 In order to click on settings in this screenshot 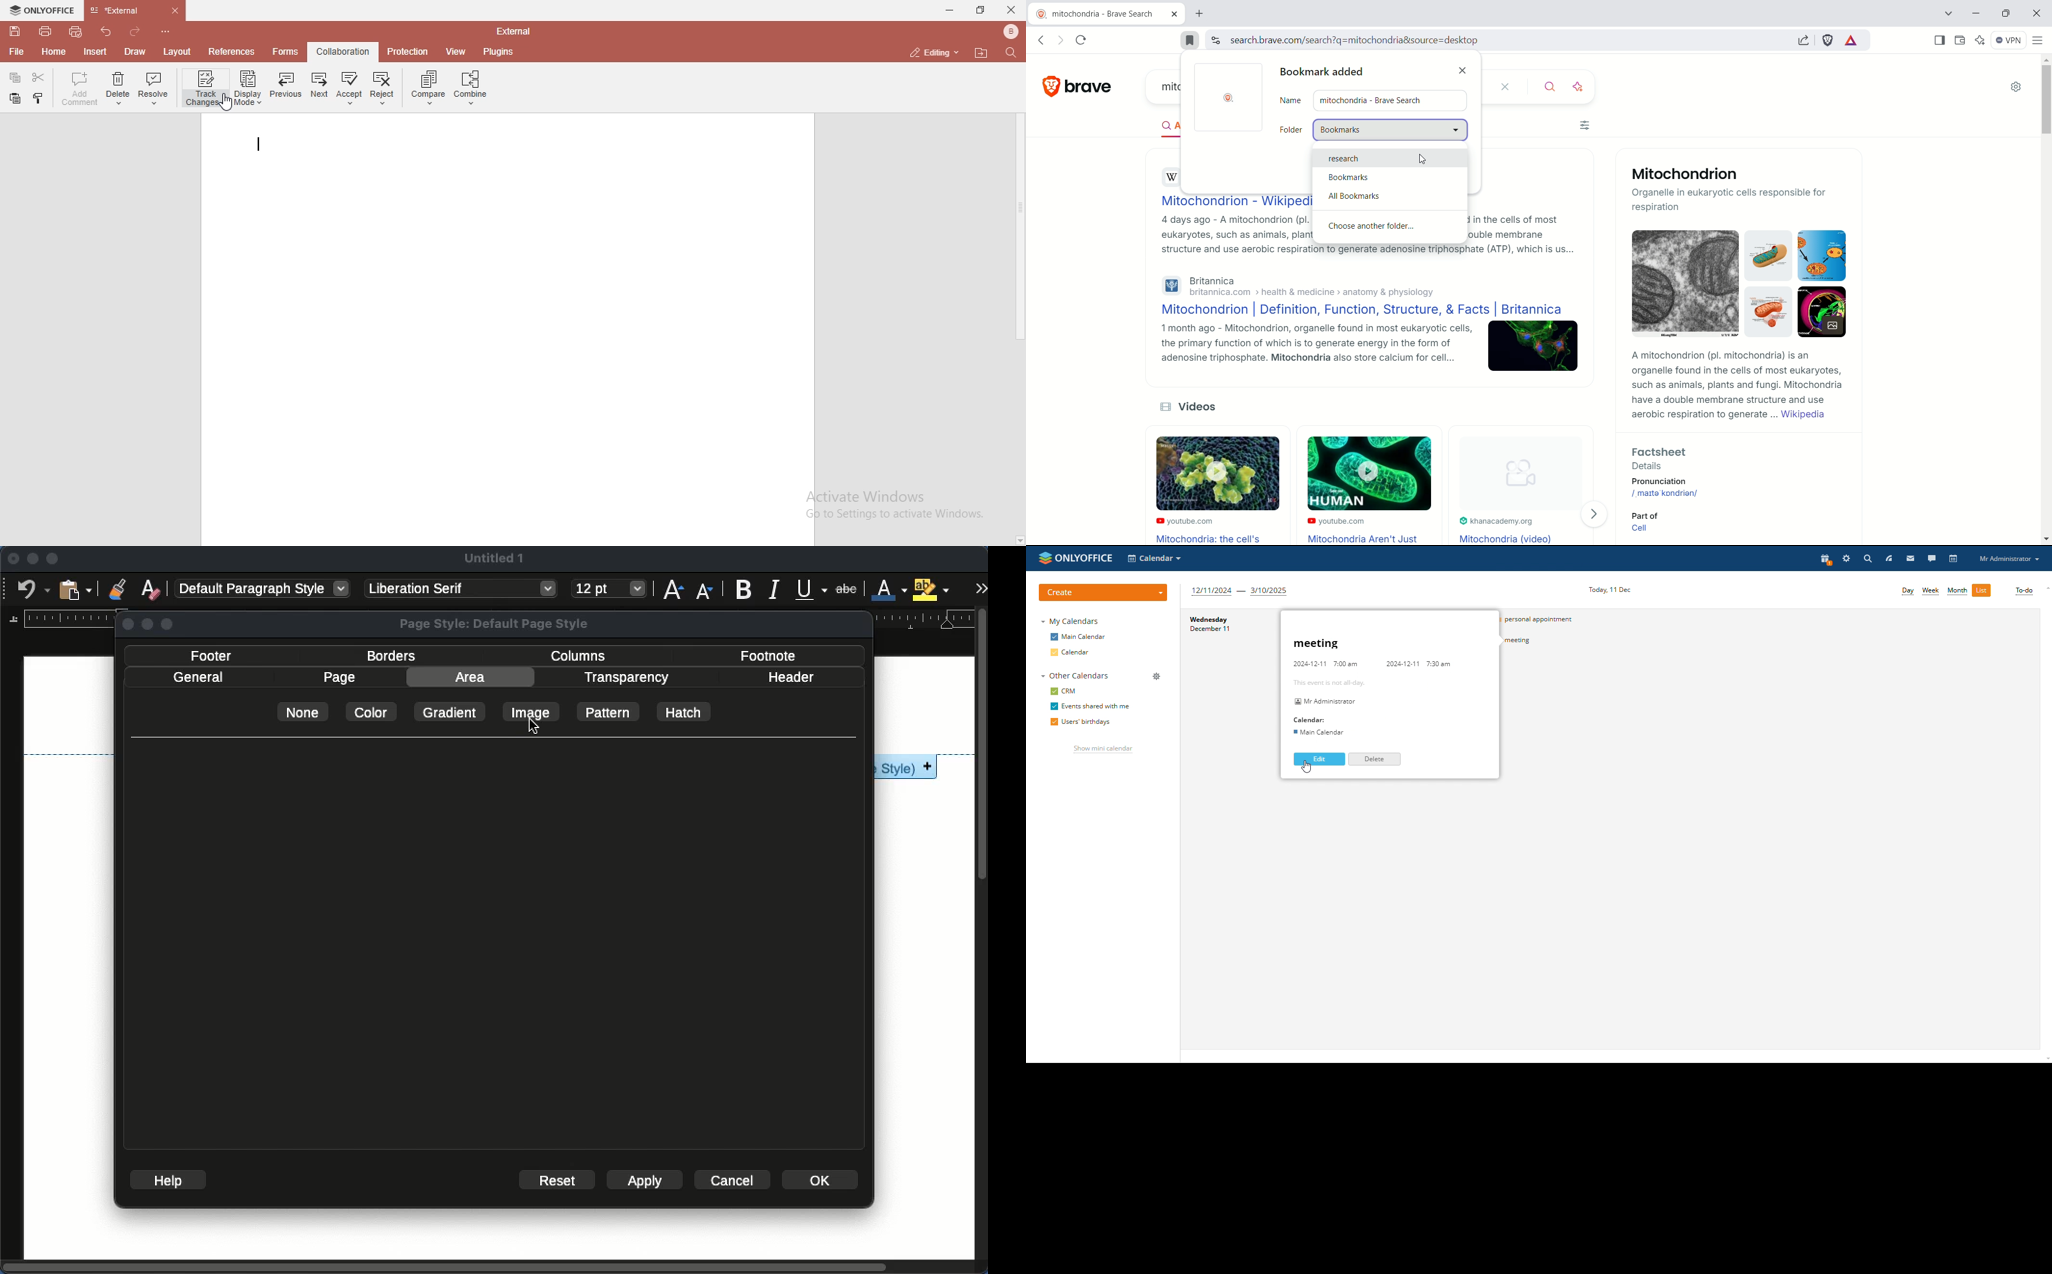, I will do `click(2017, 88)`.